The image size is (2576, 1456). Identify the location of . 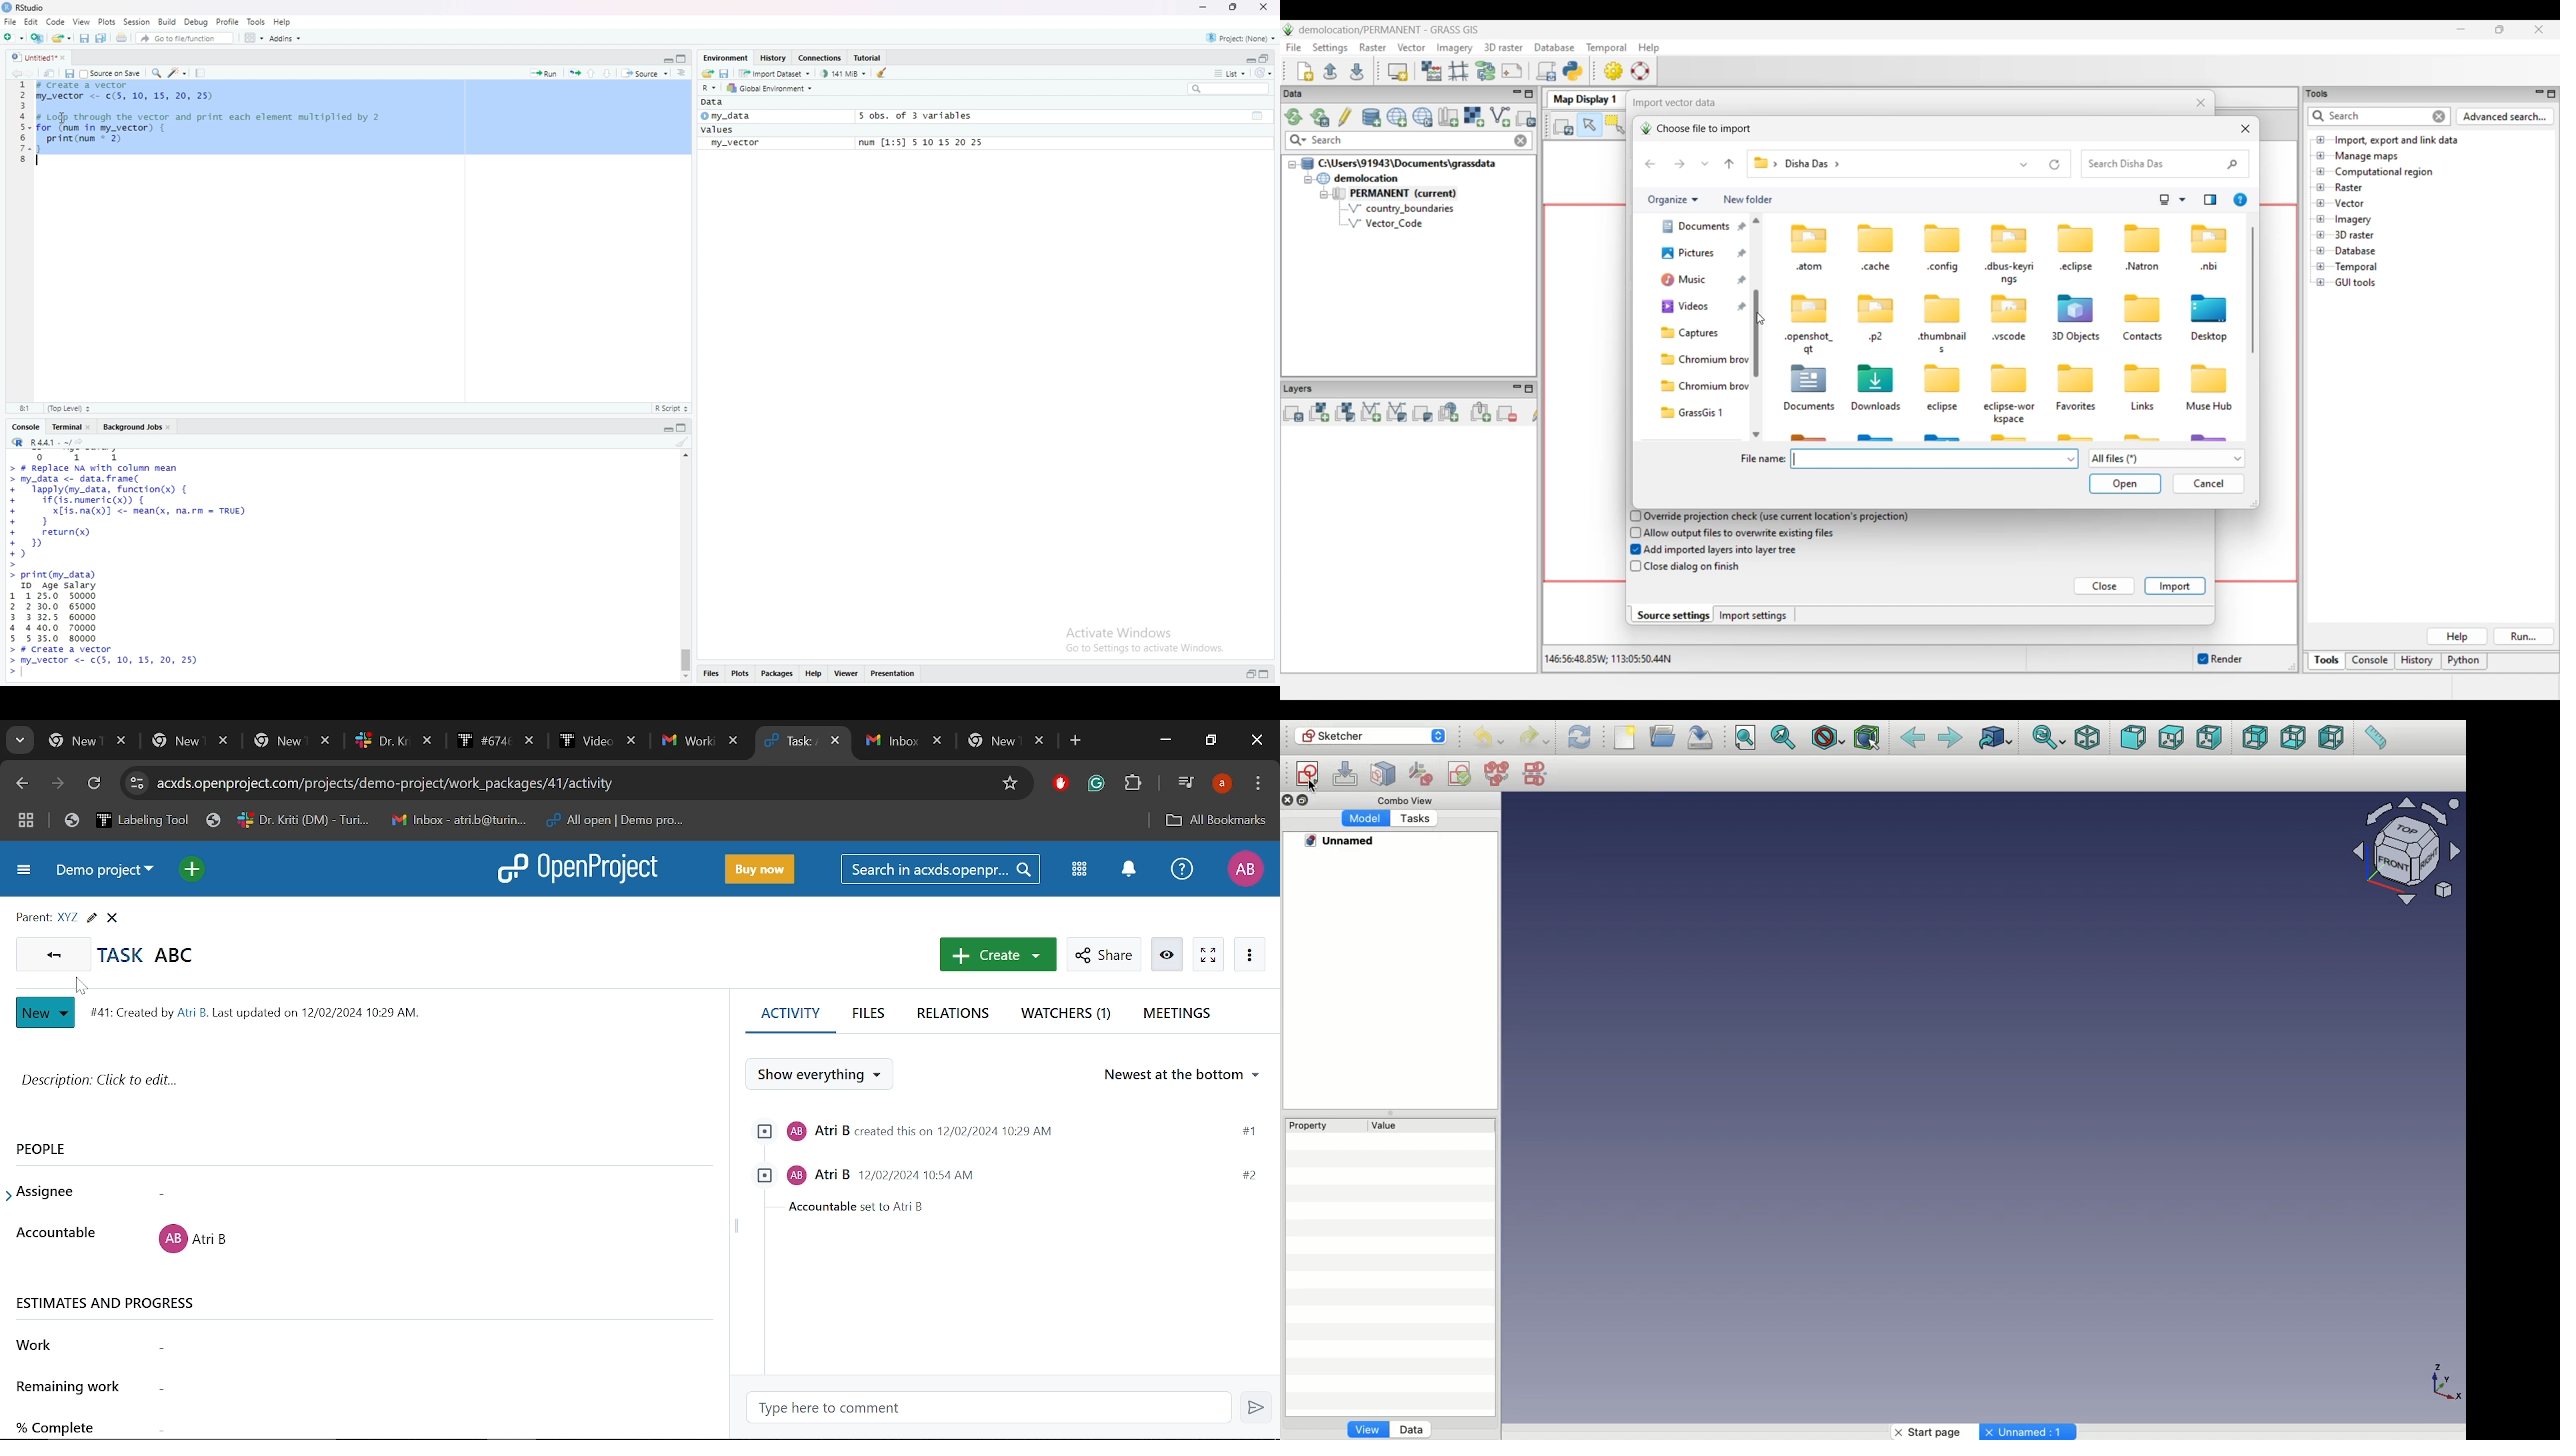
(1364, 818).